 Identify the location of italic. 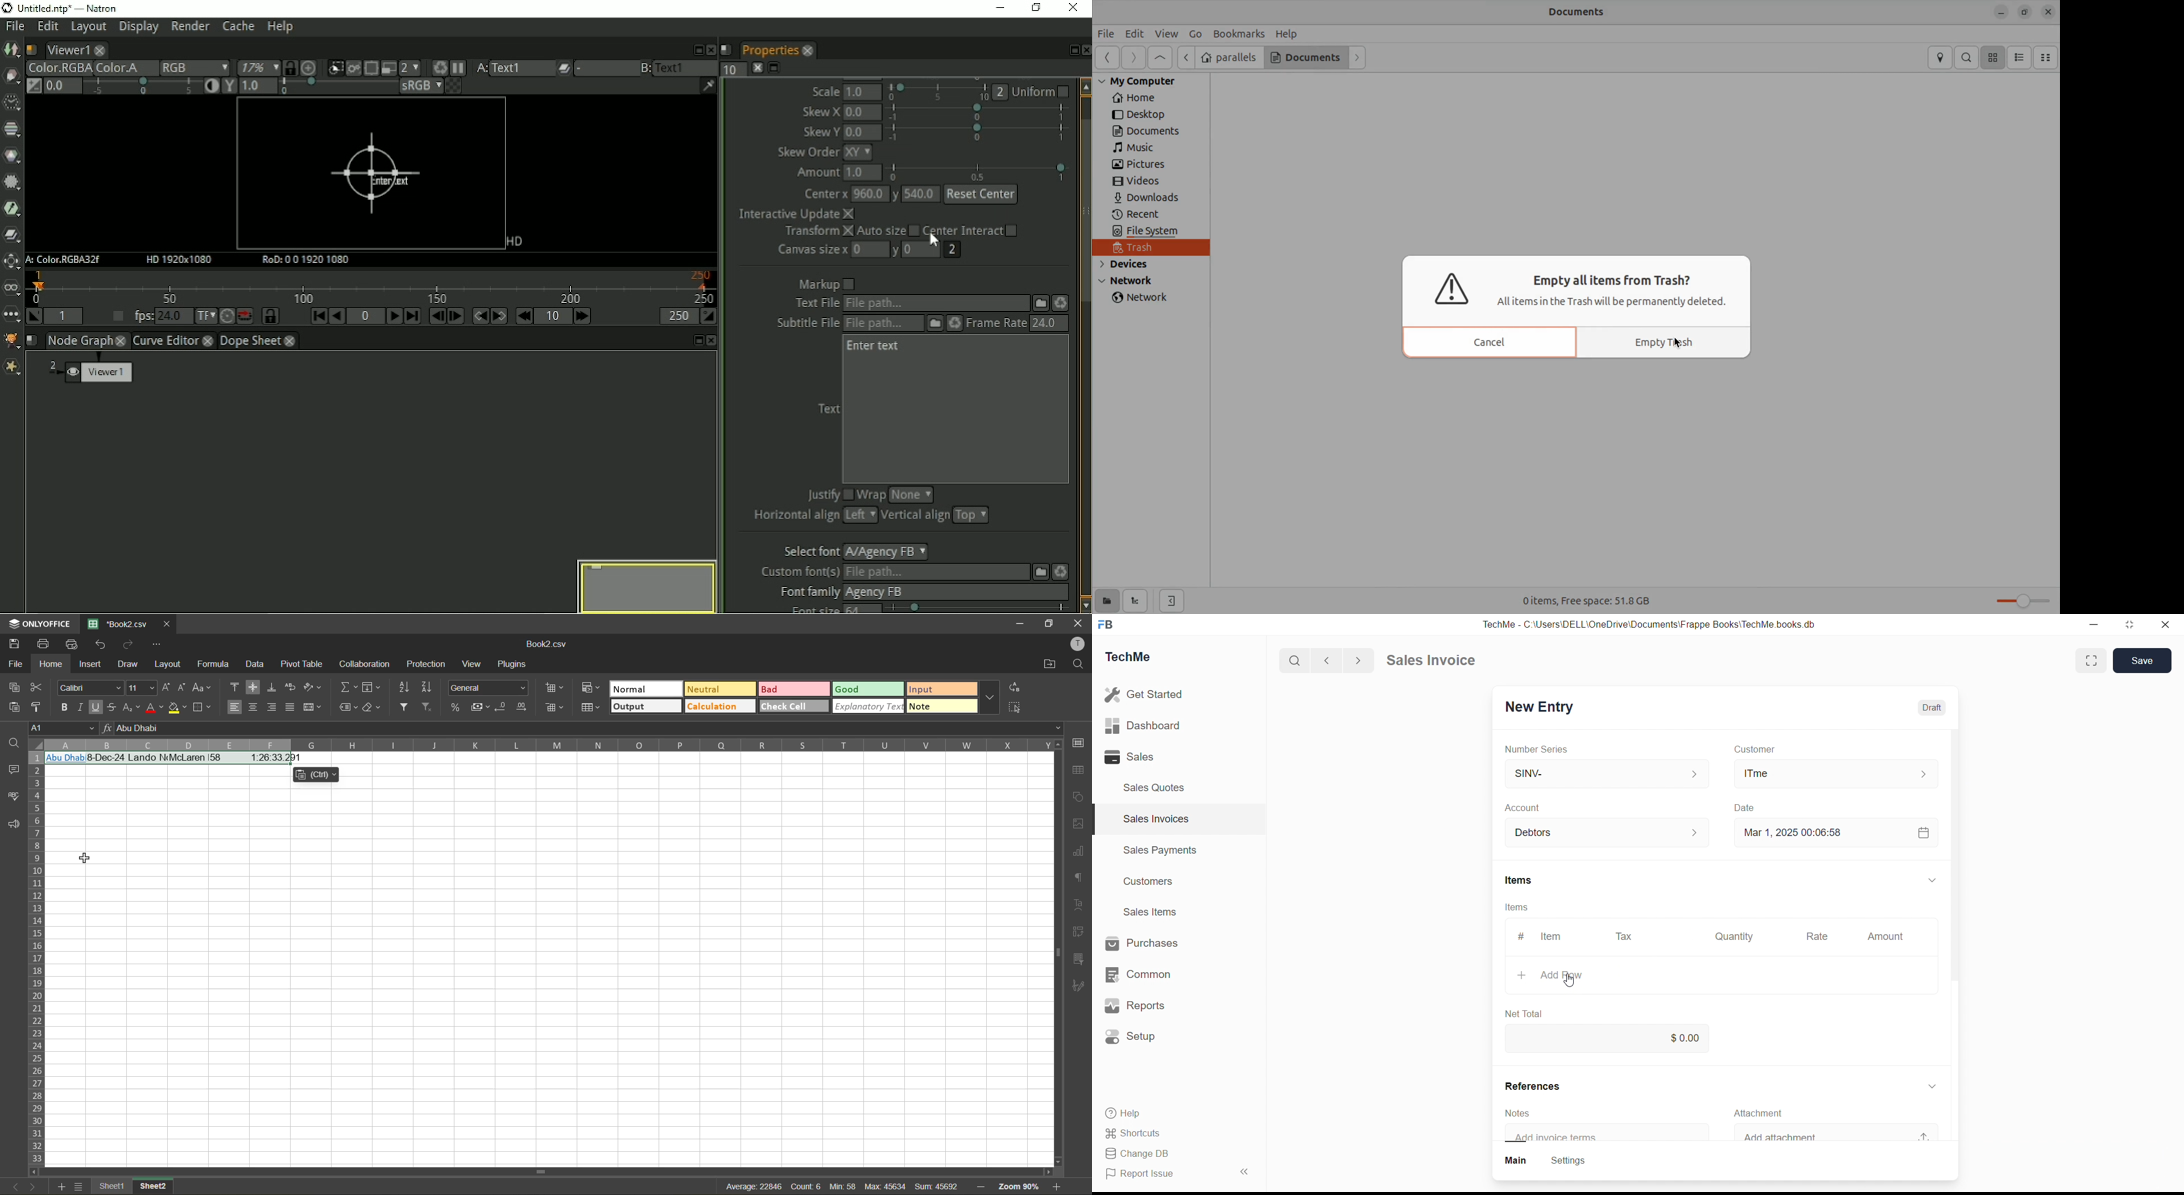
(80, 707).